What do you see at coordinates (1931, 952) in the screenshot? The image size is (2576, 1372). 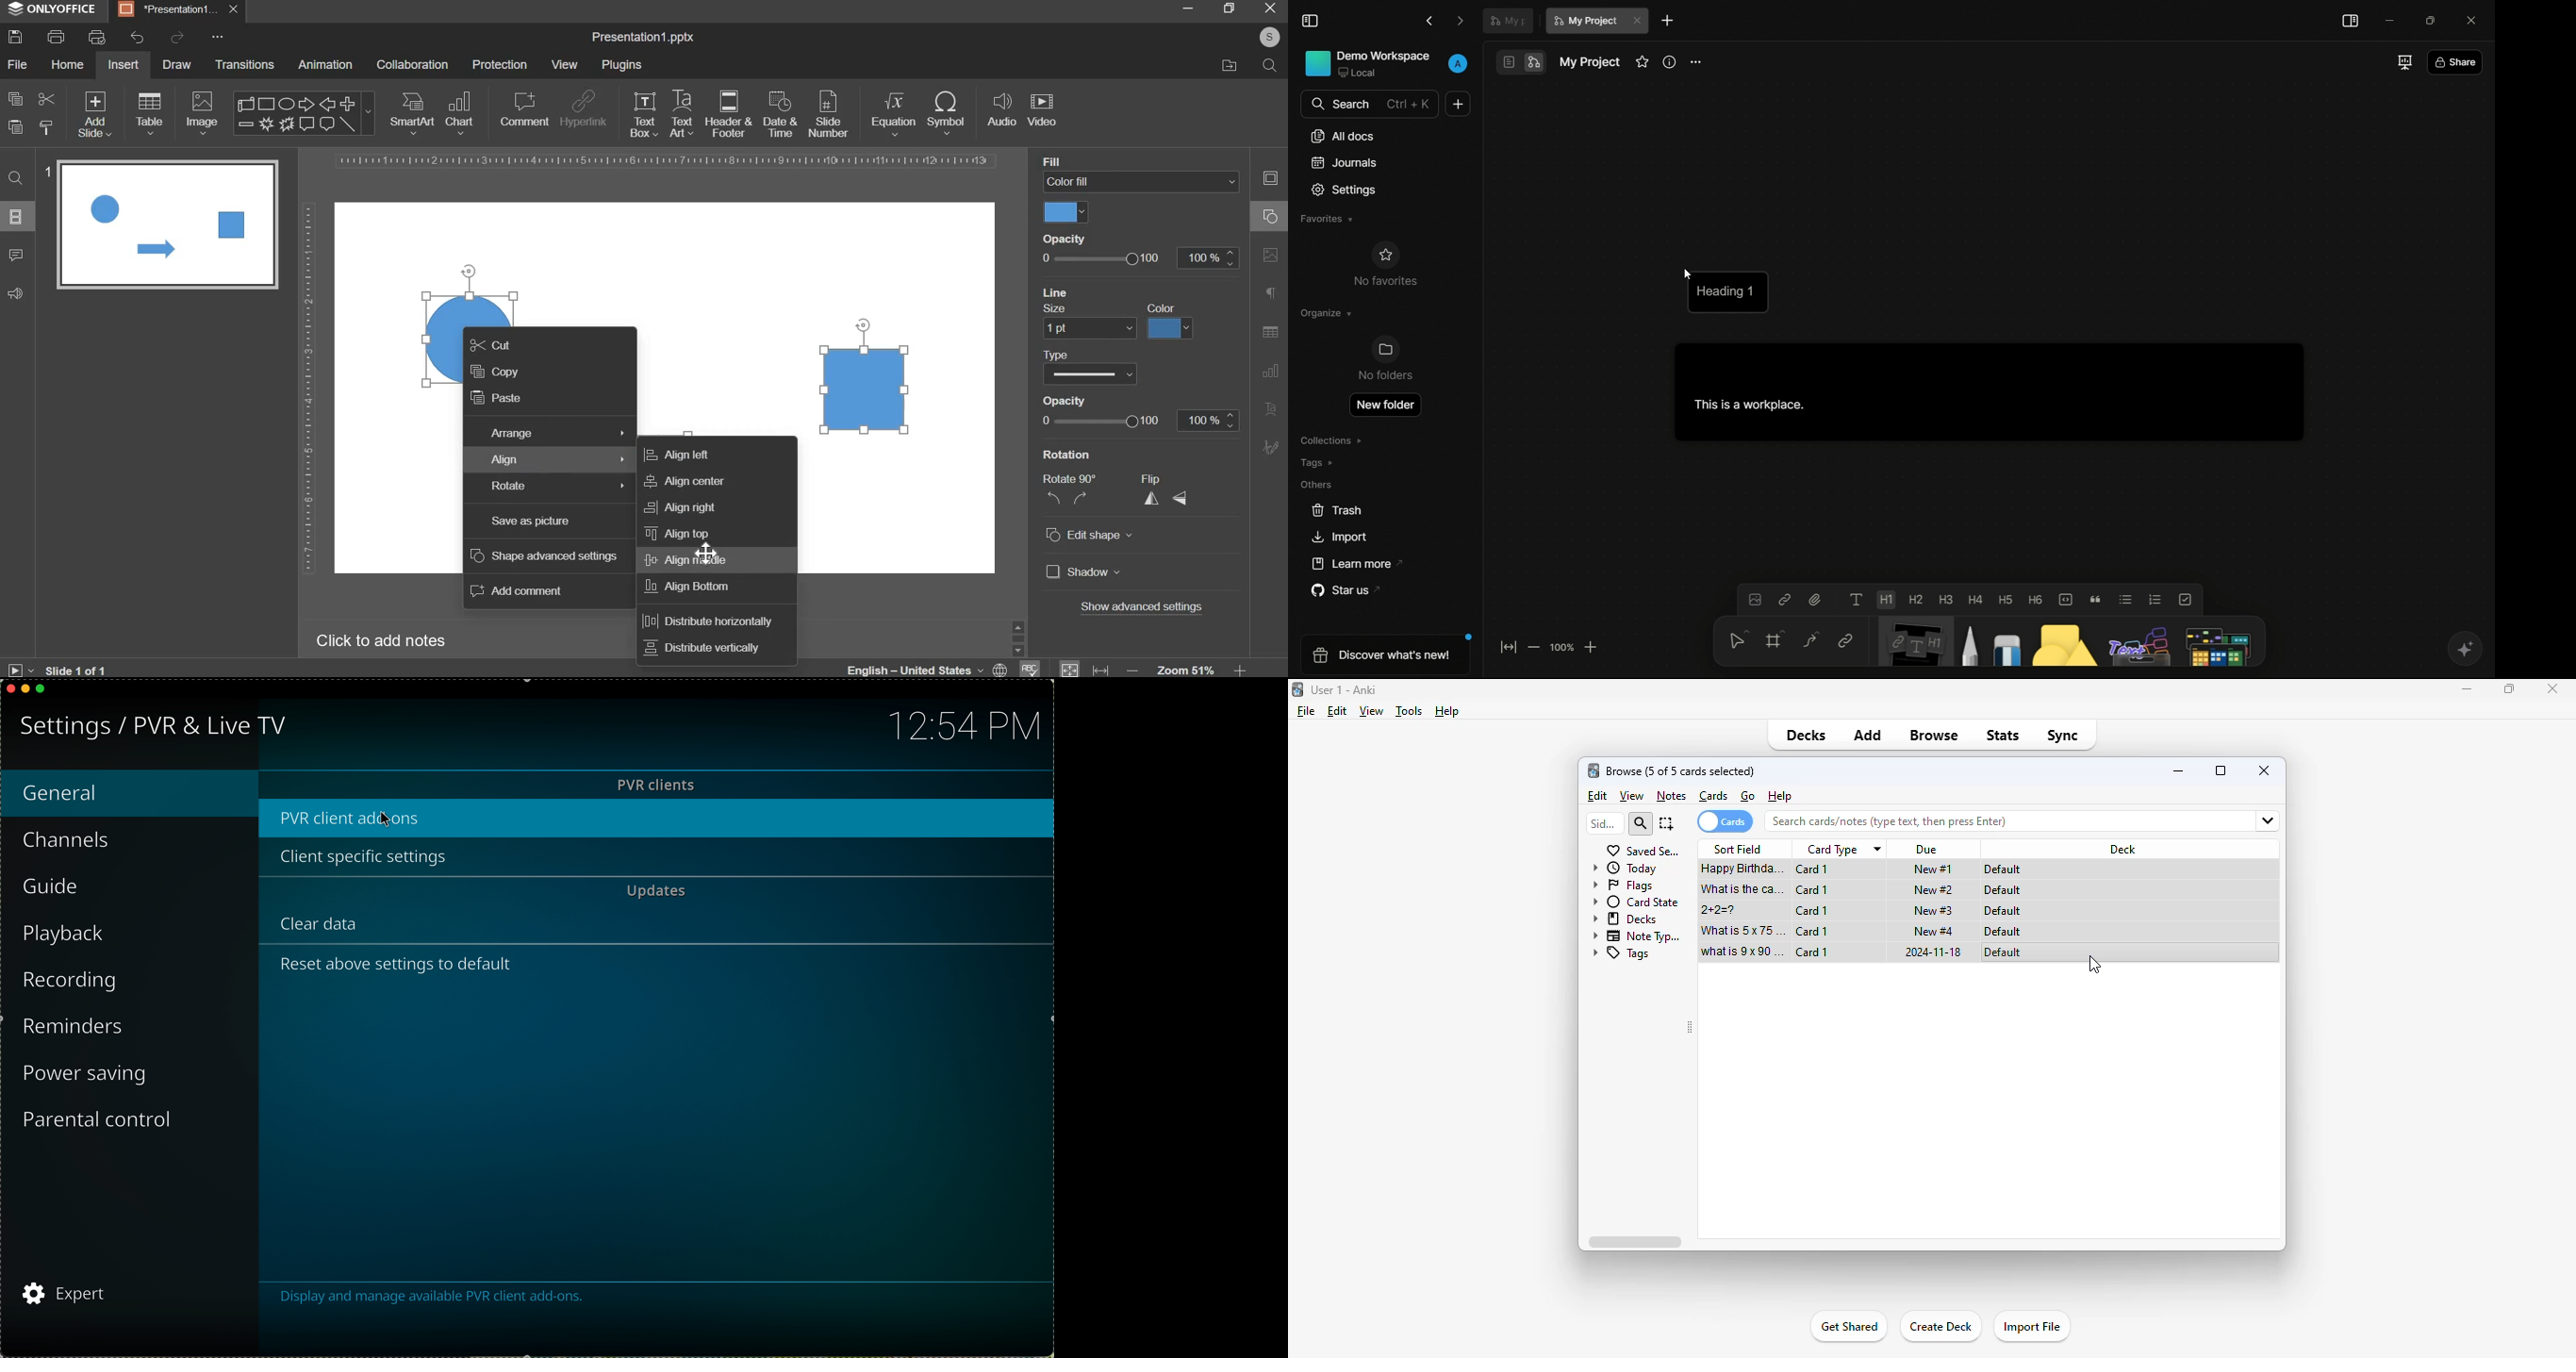 I see `2024-11-18` at bounding box center [1931, 952].